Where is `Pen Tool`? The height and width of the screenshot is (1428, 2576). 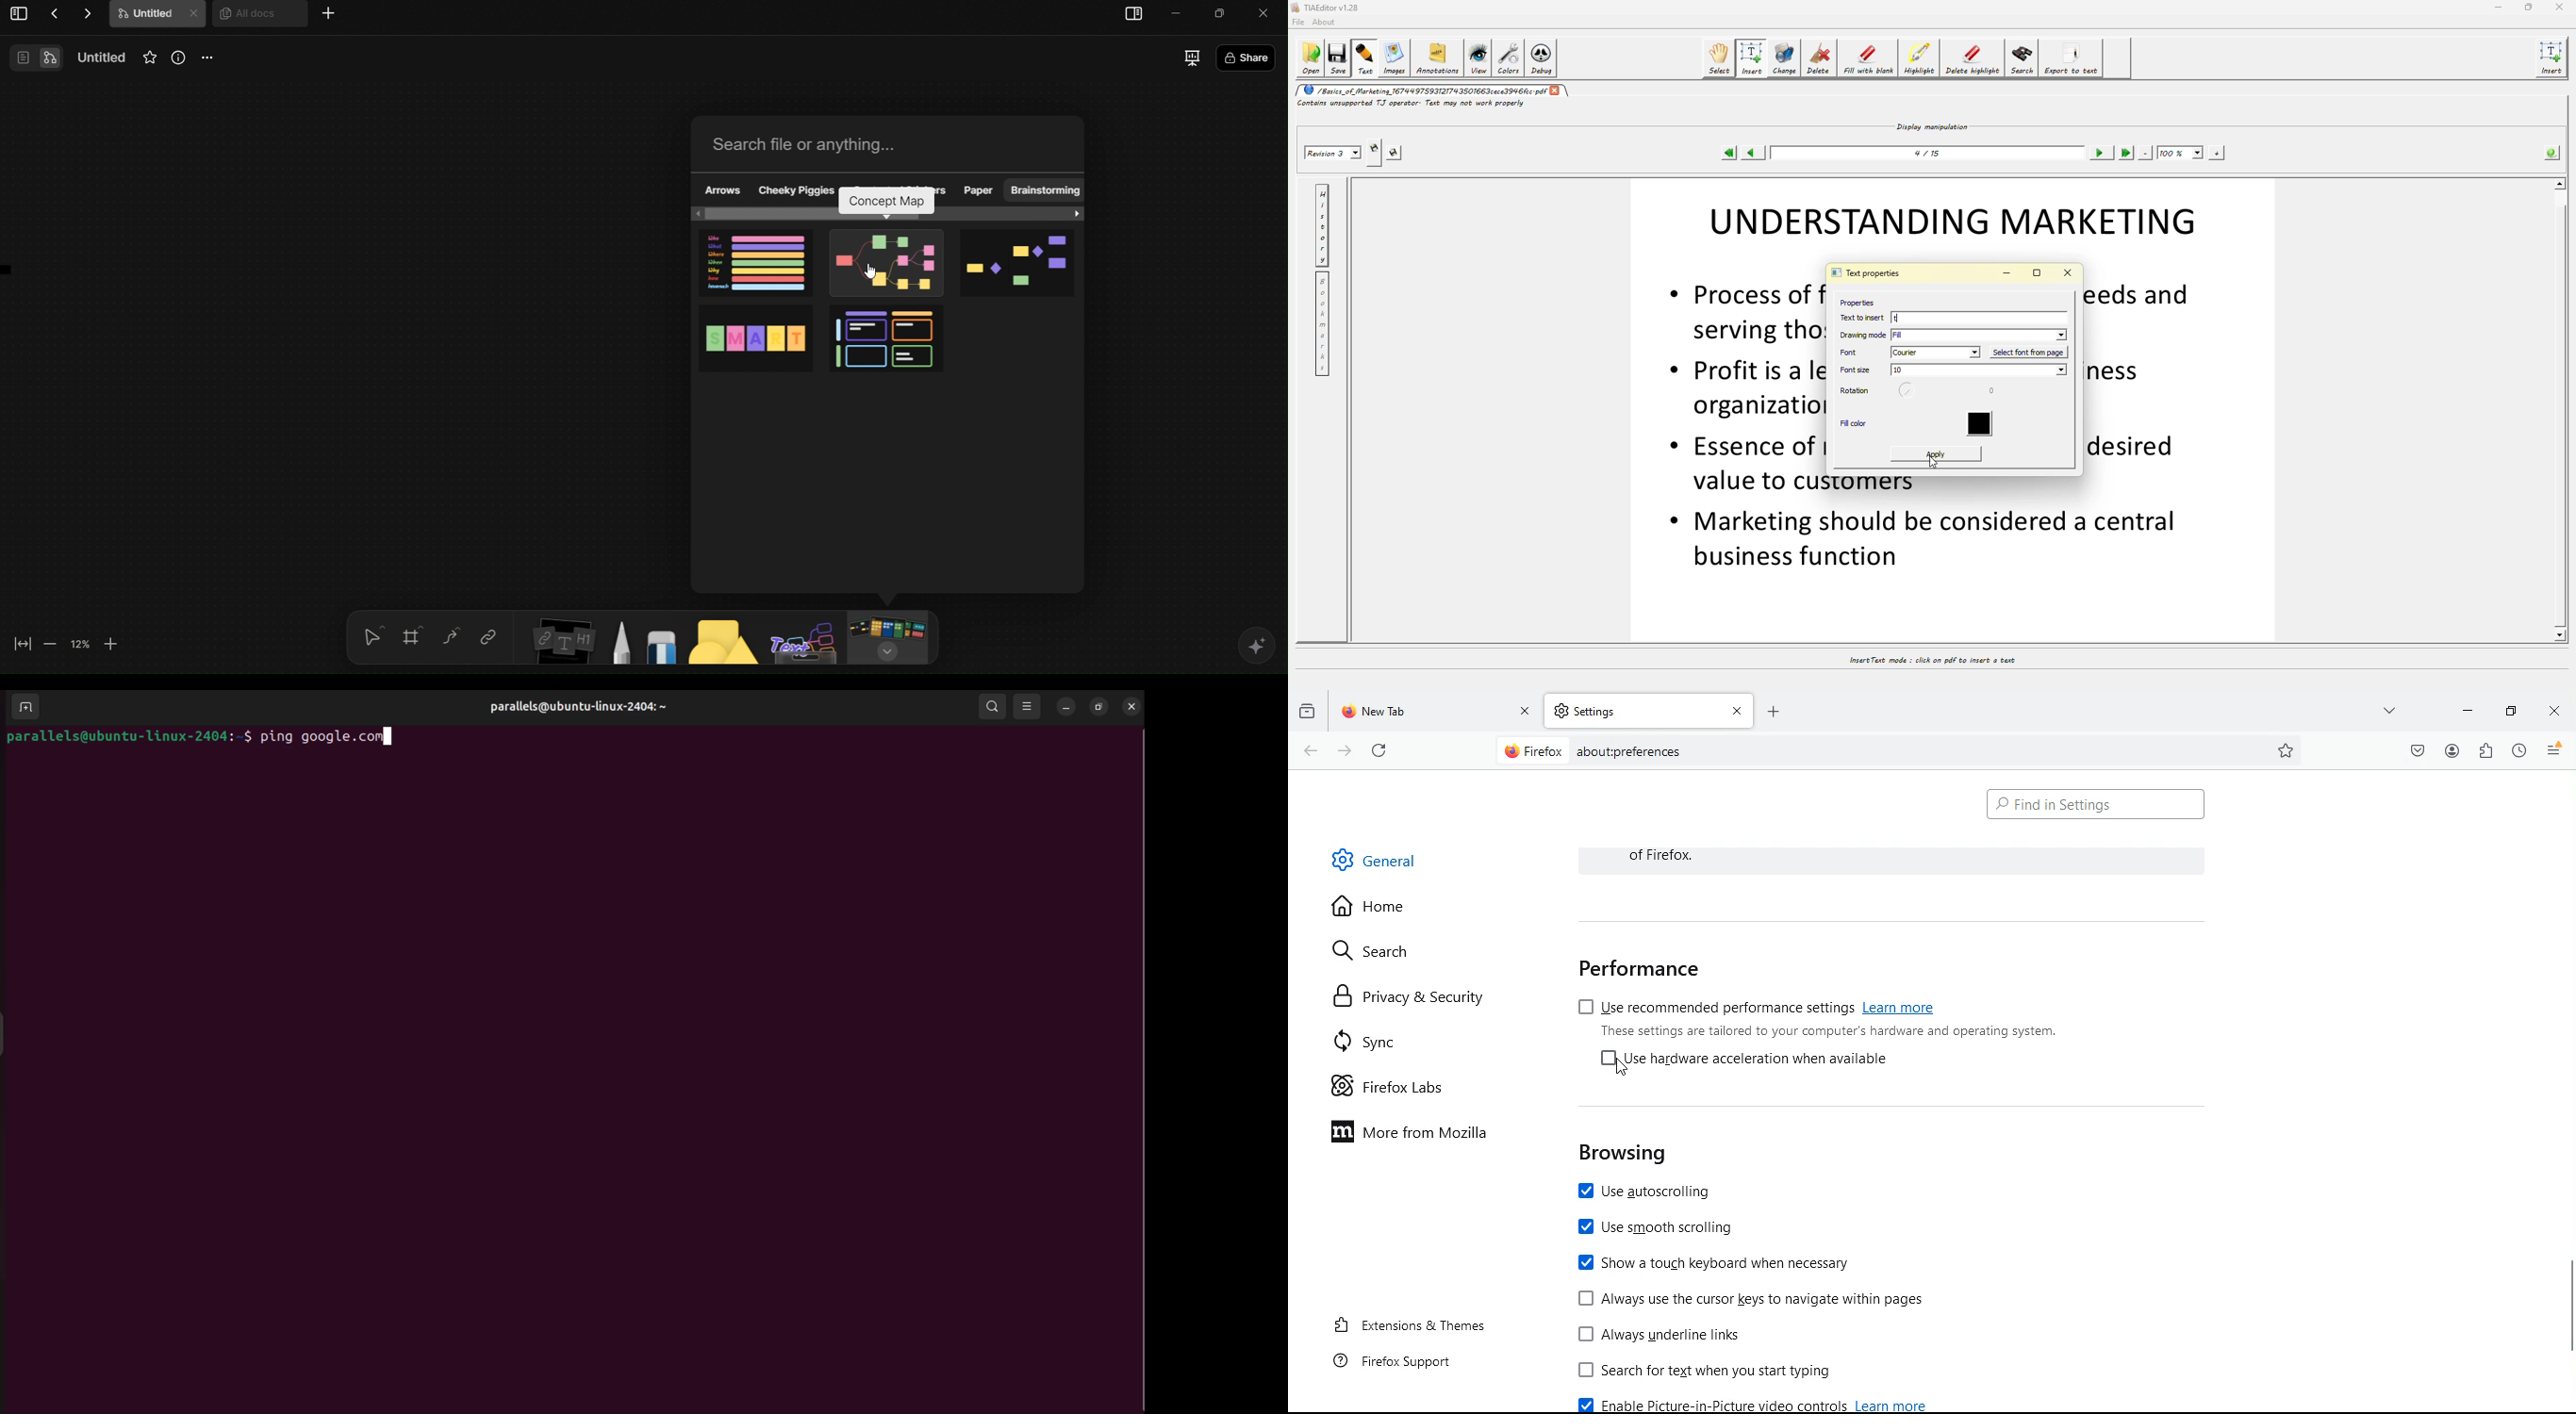 Pen Tool is located at coordinates (621, 642).